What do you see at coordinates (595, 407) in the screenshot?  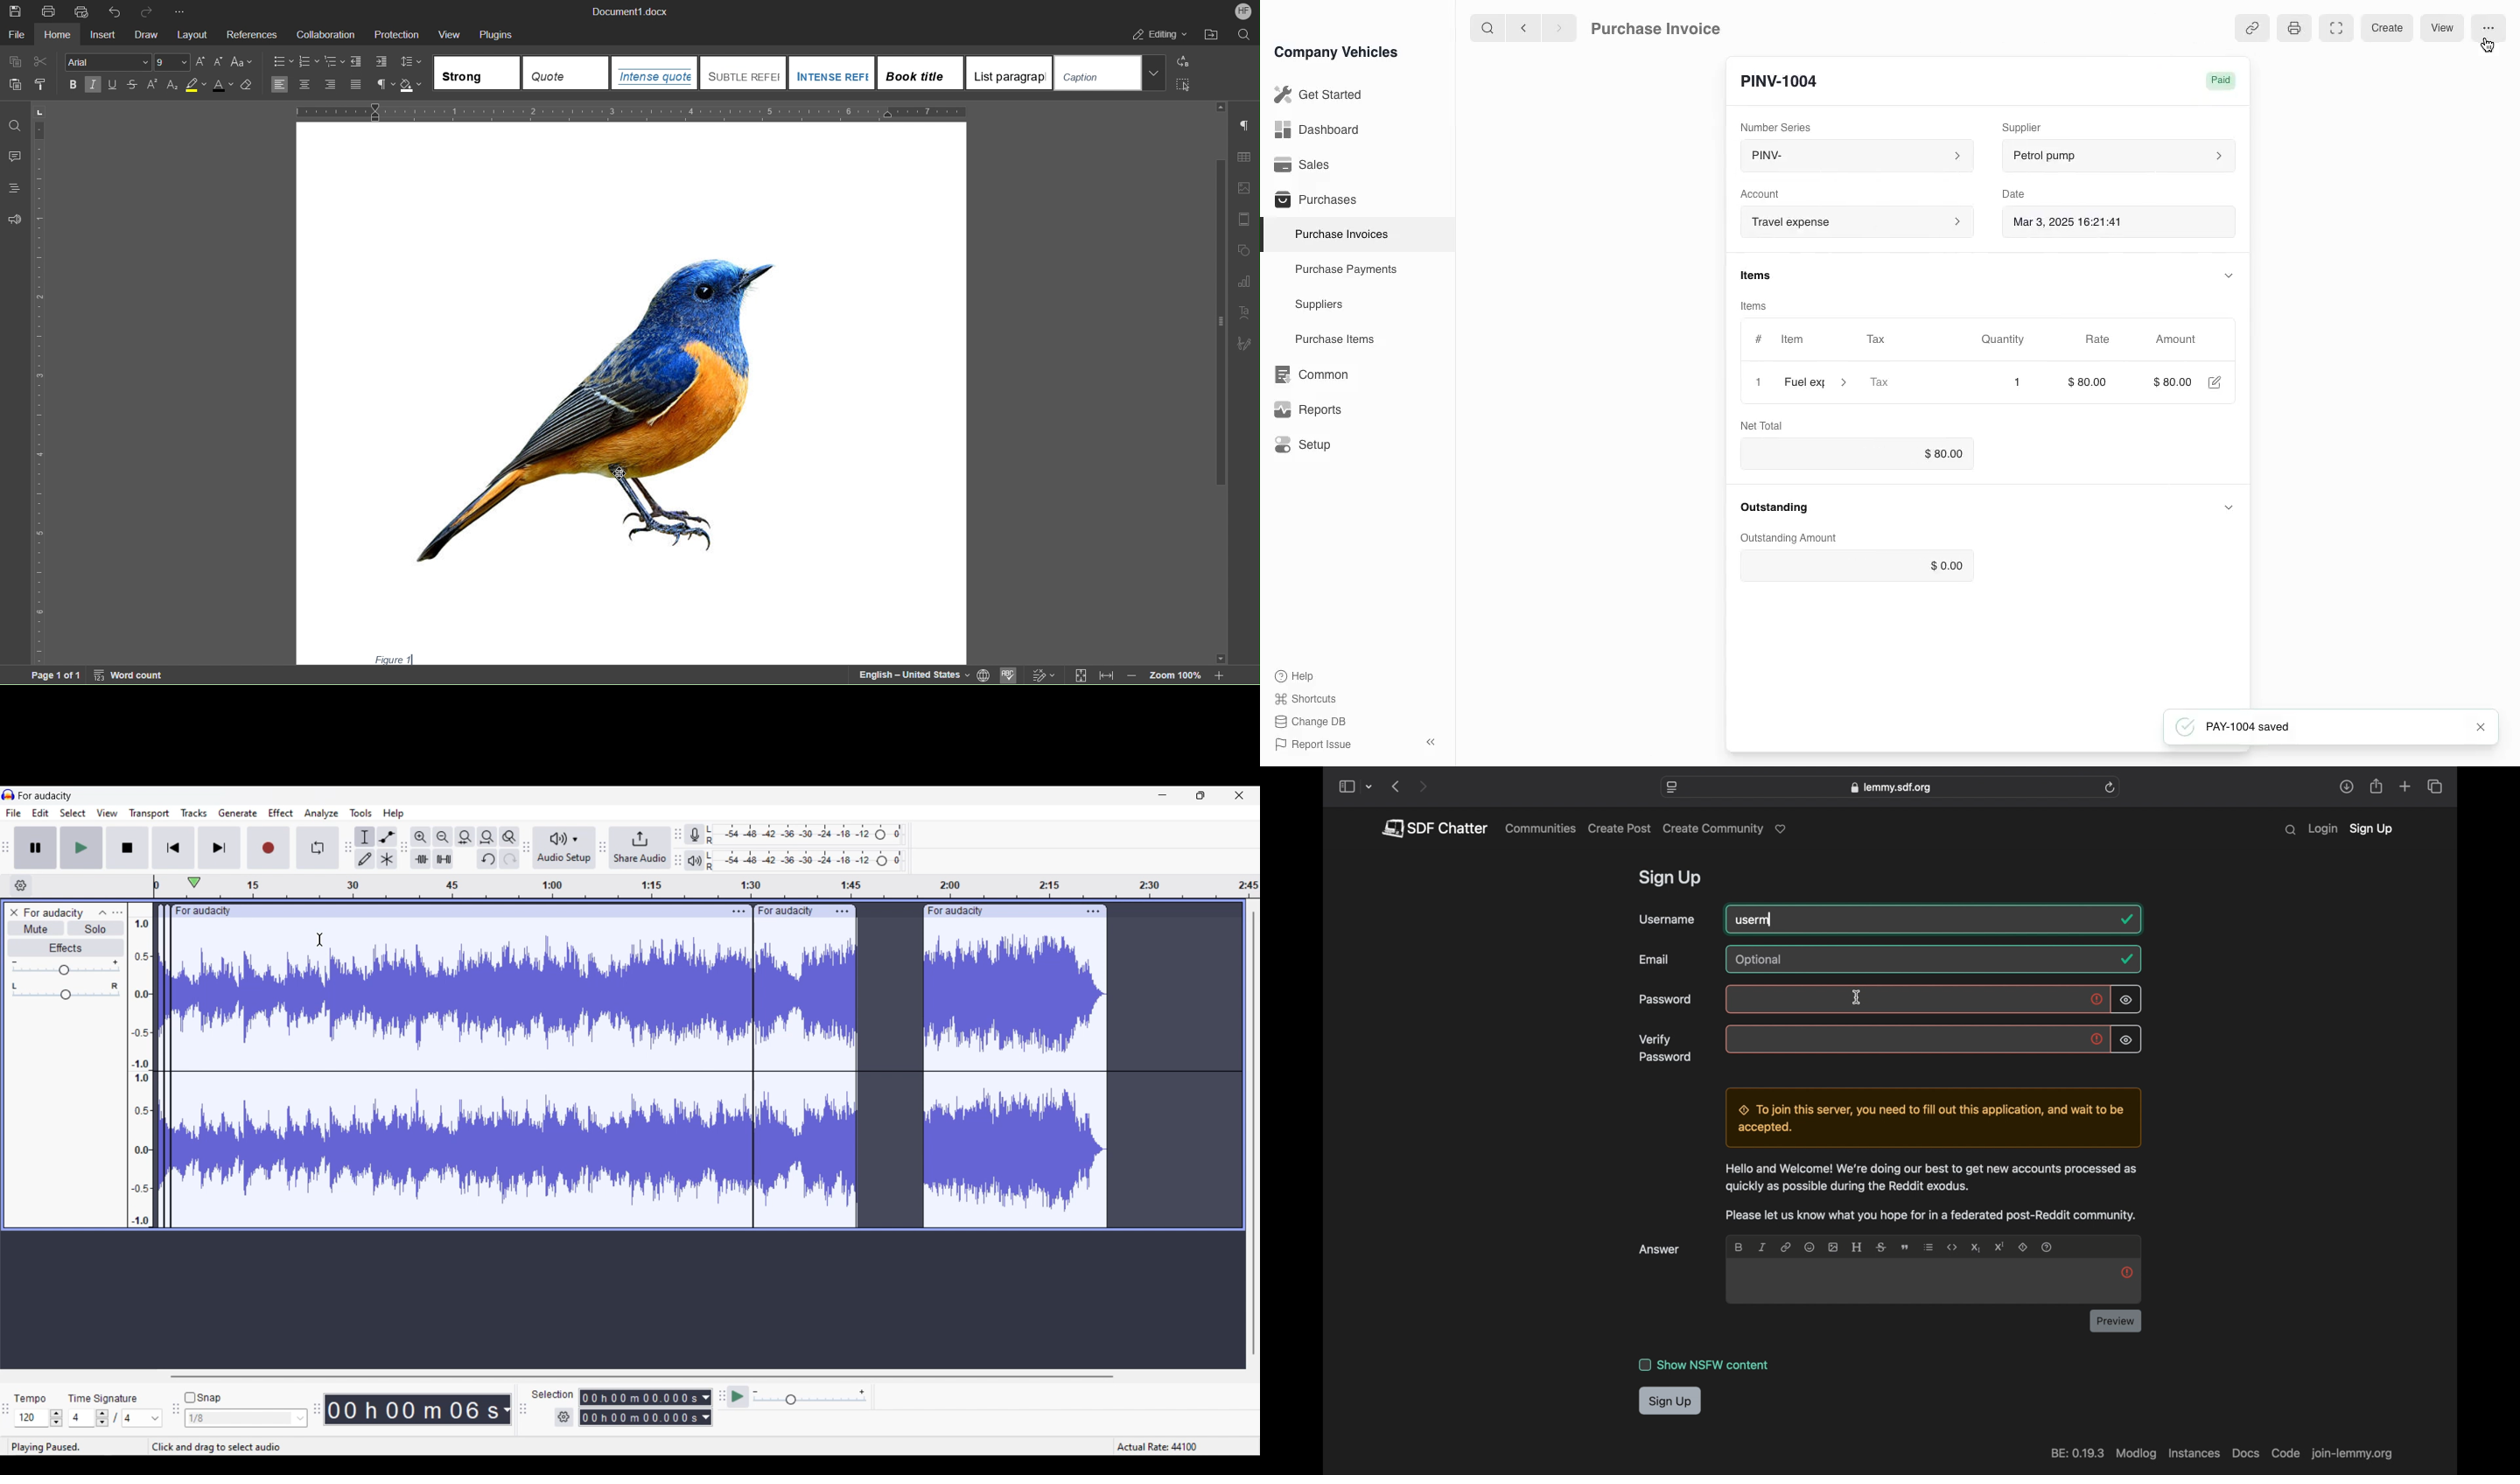 I see `Image` at bounding box center [595, 407].